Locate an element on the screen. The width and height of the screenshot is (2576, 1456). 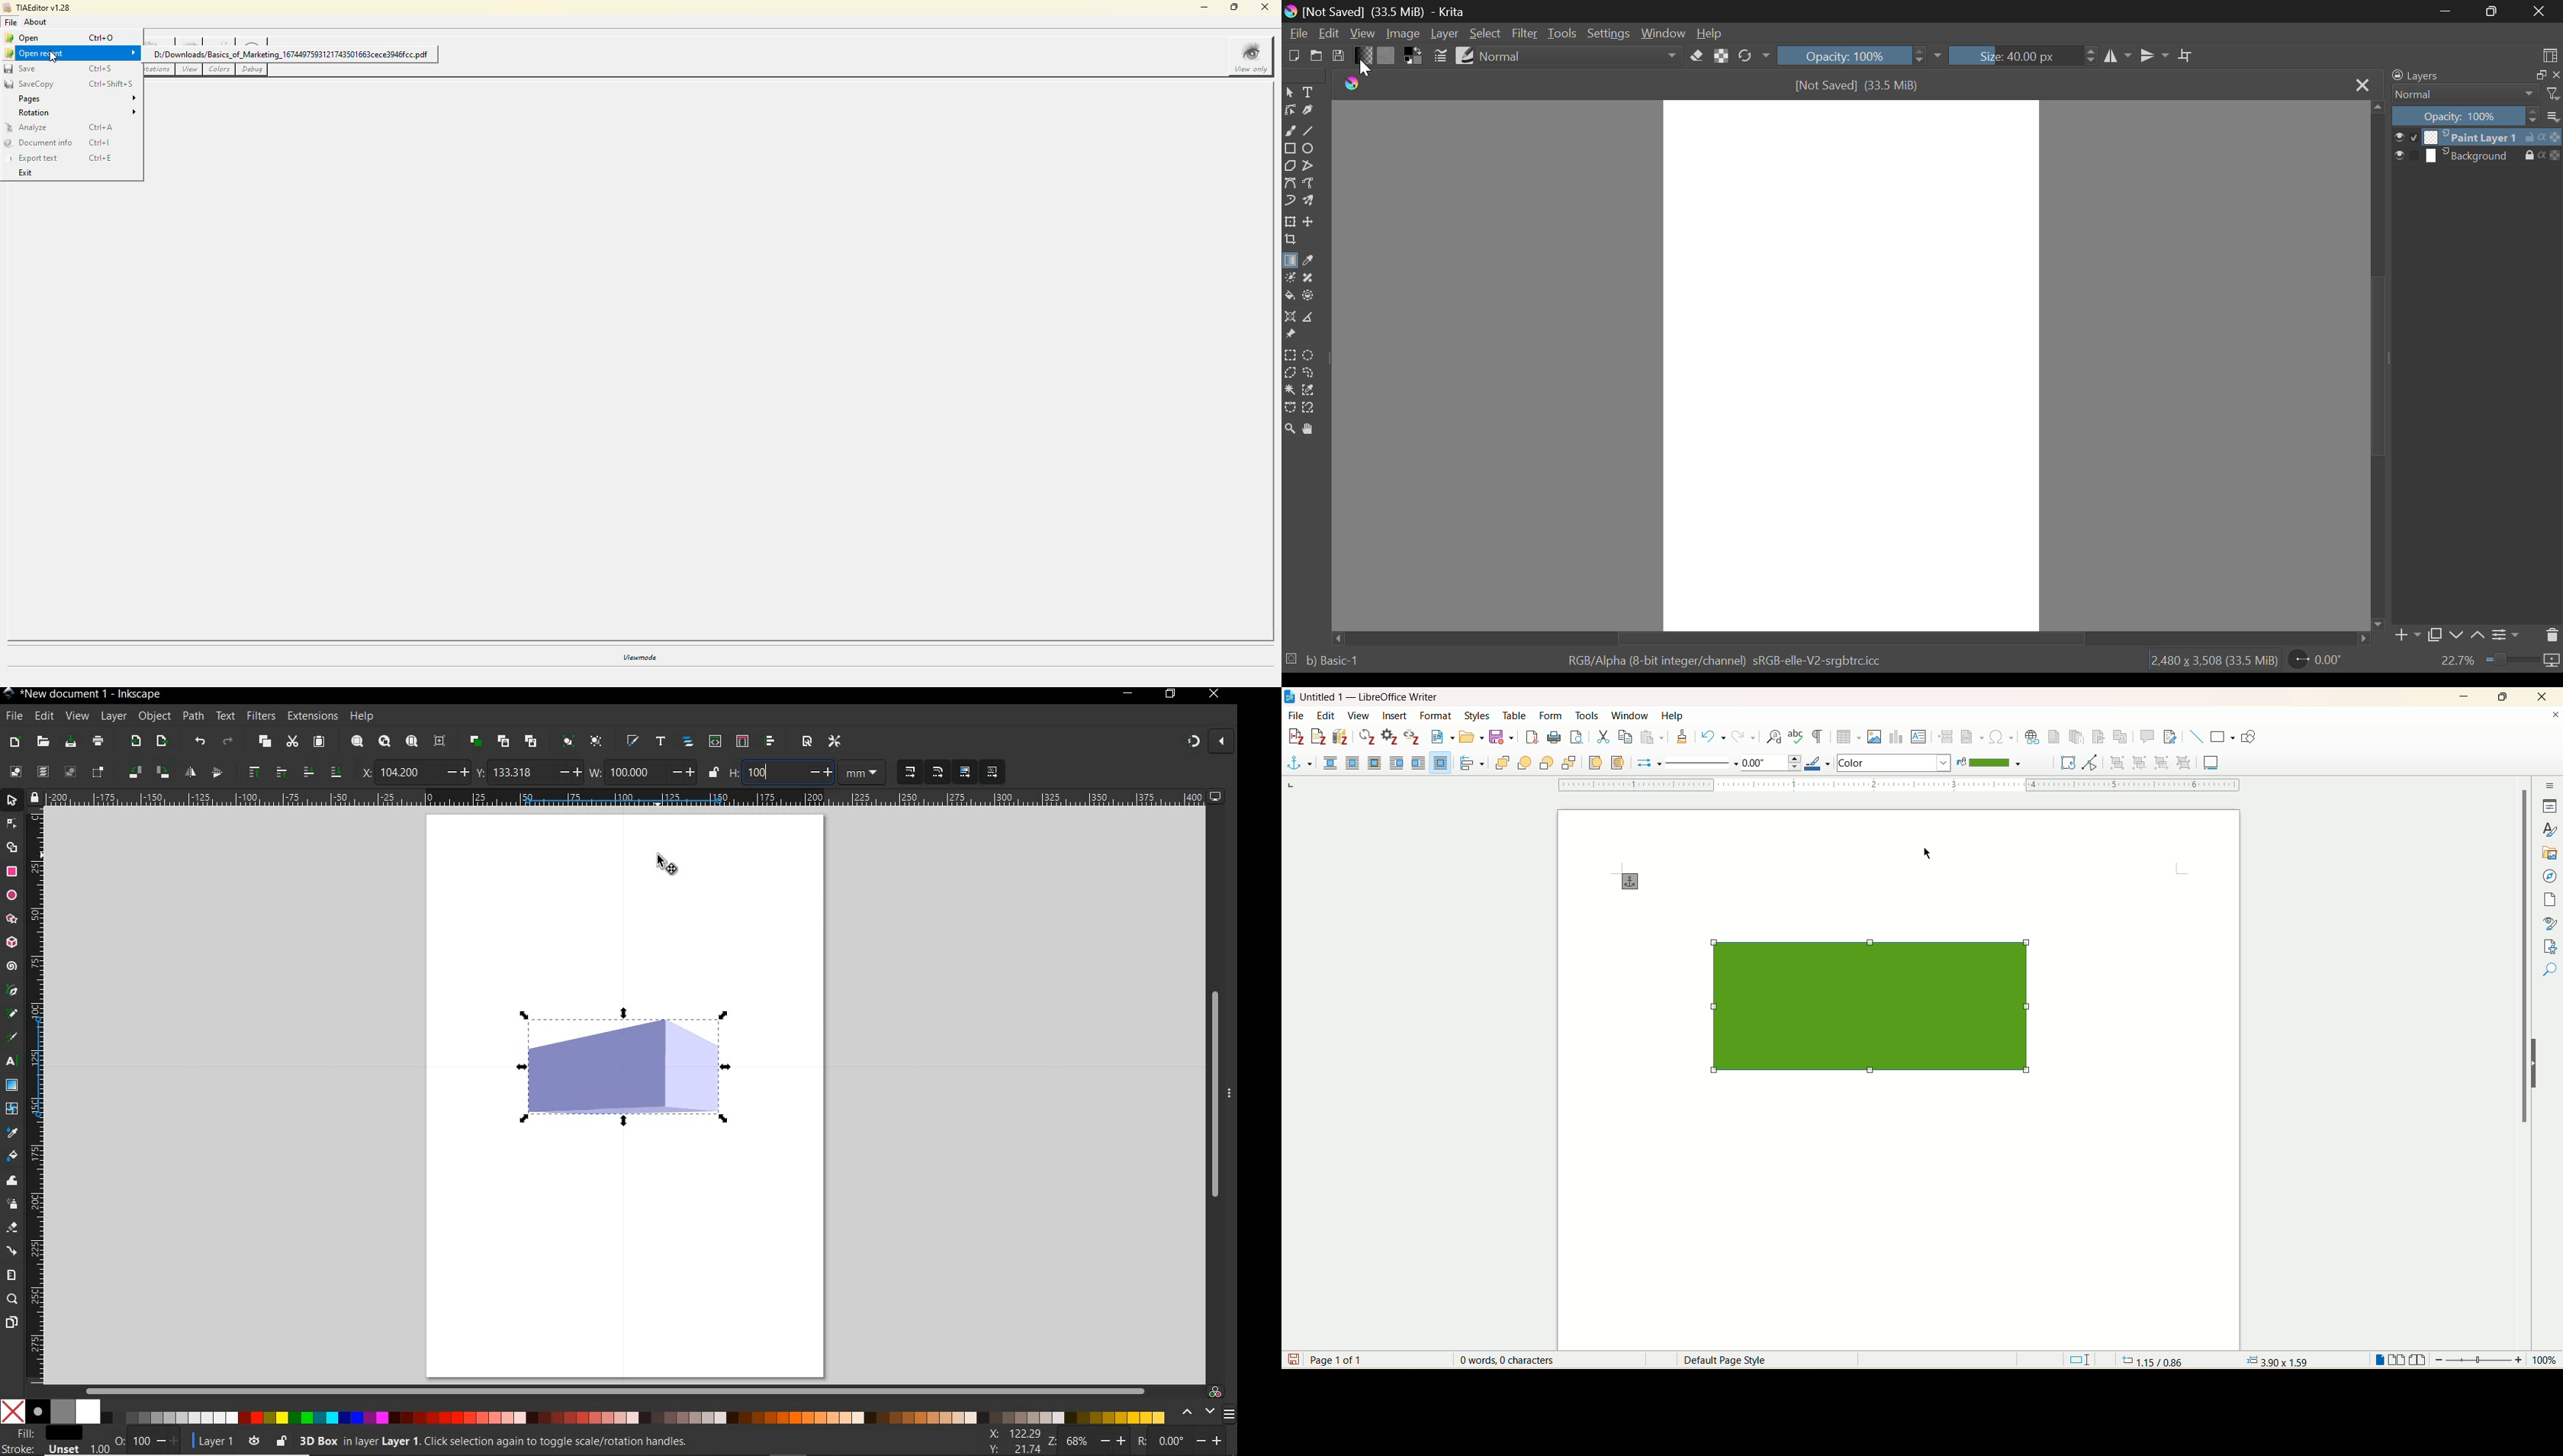
increase/decrease is located at coordinates (820, 772).